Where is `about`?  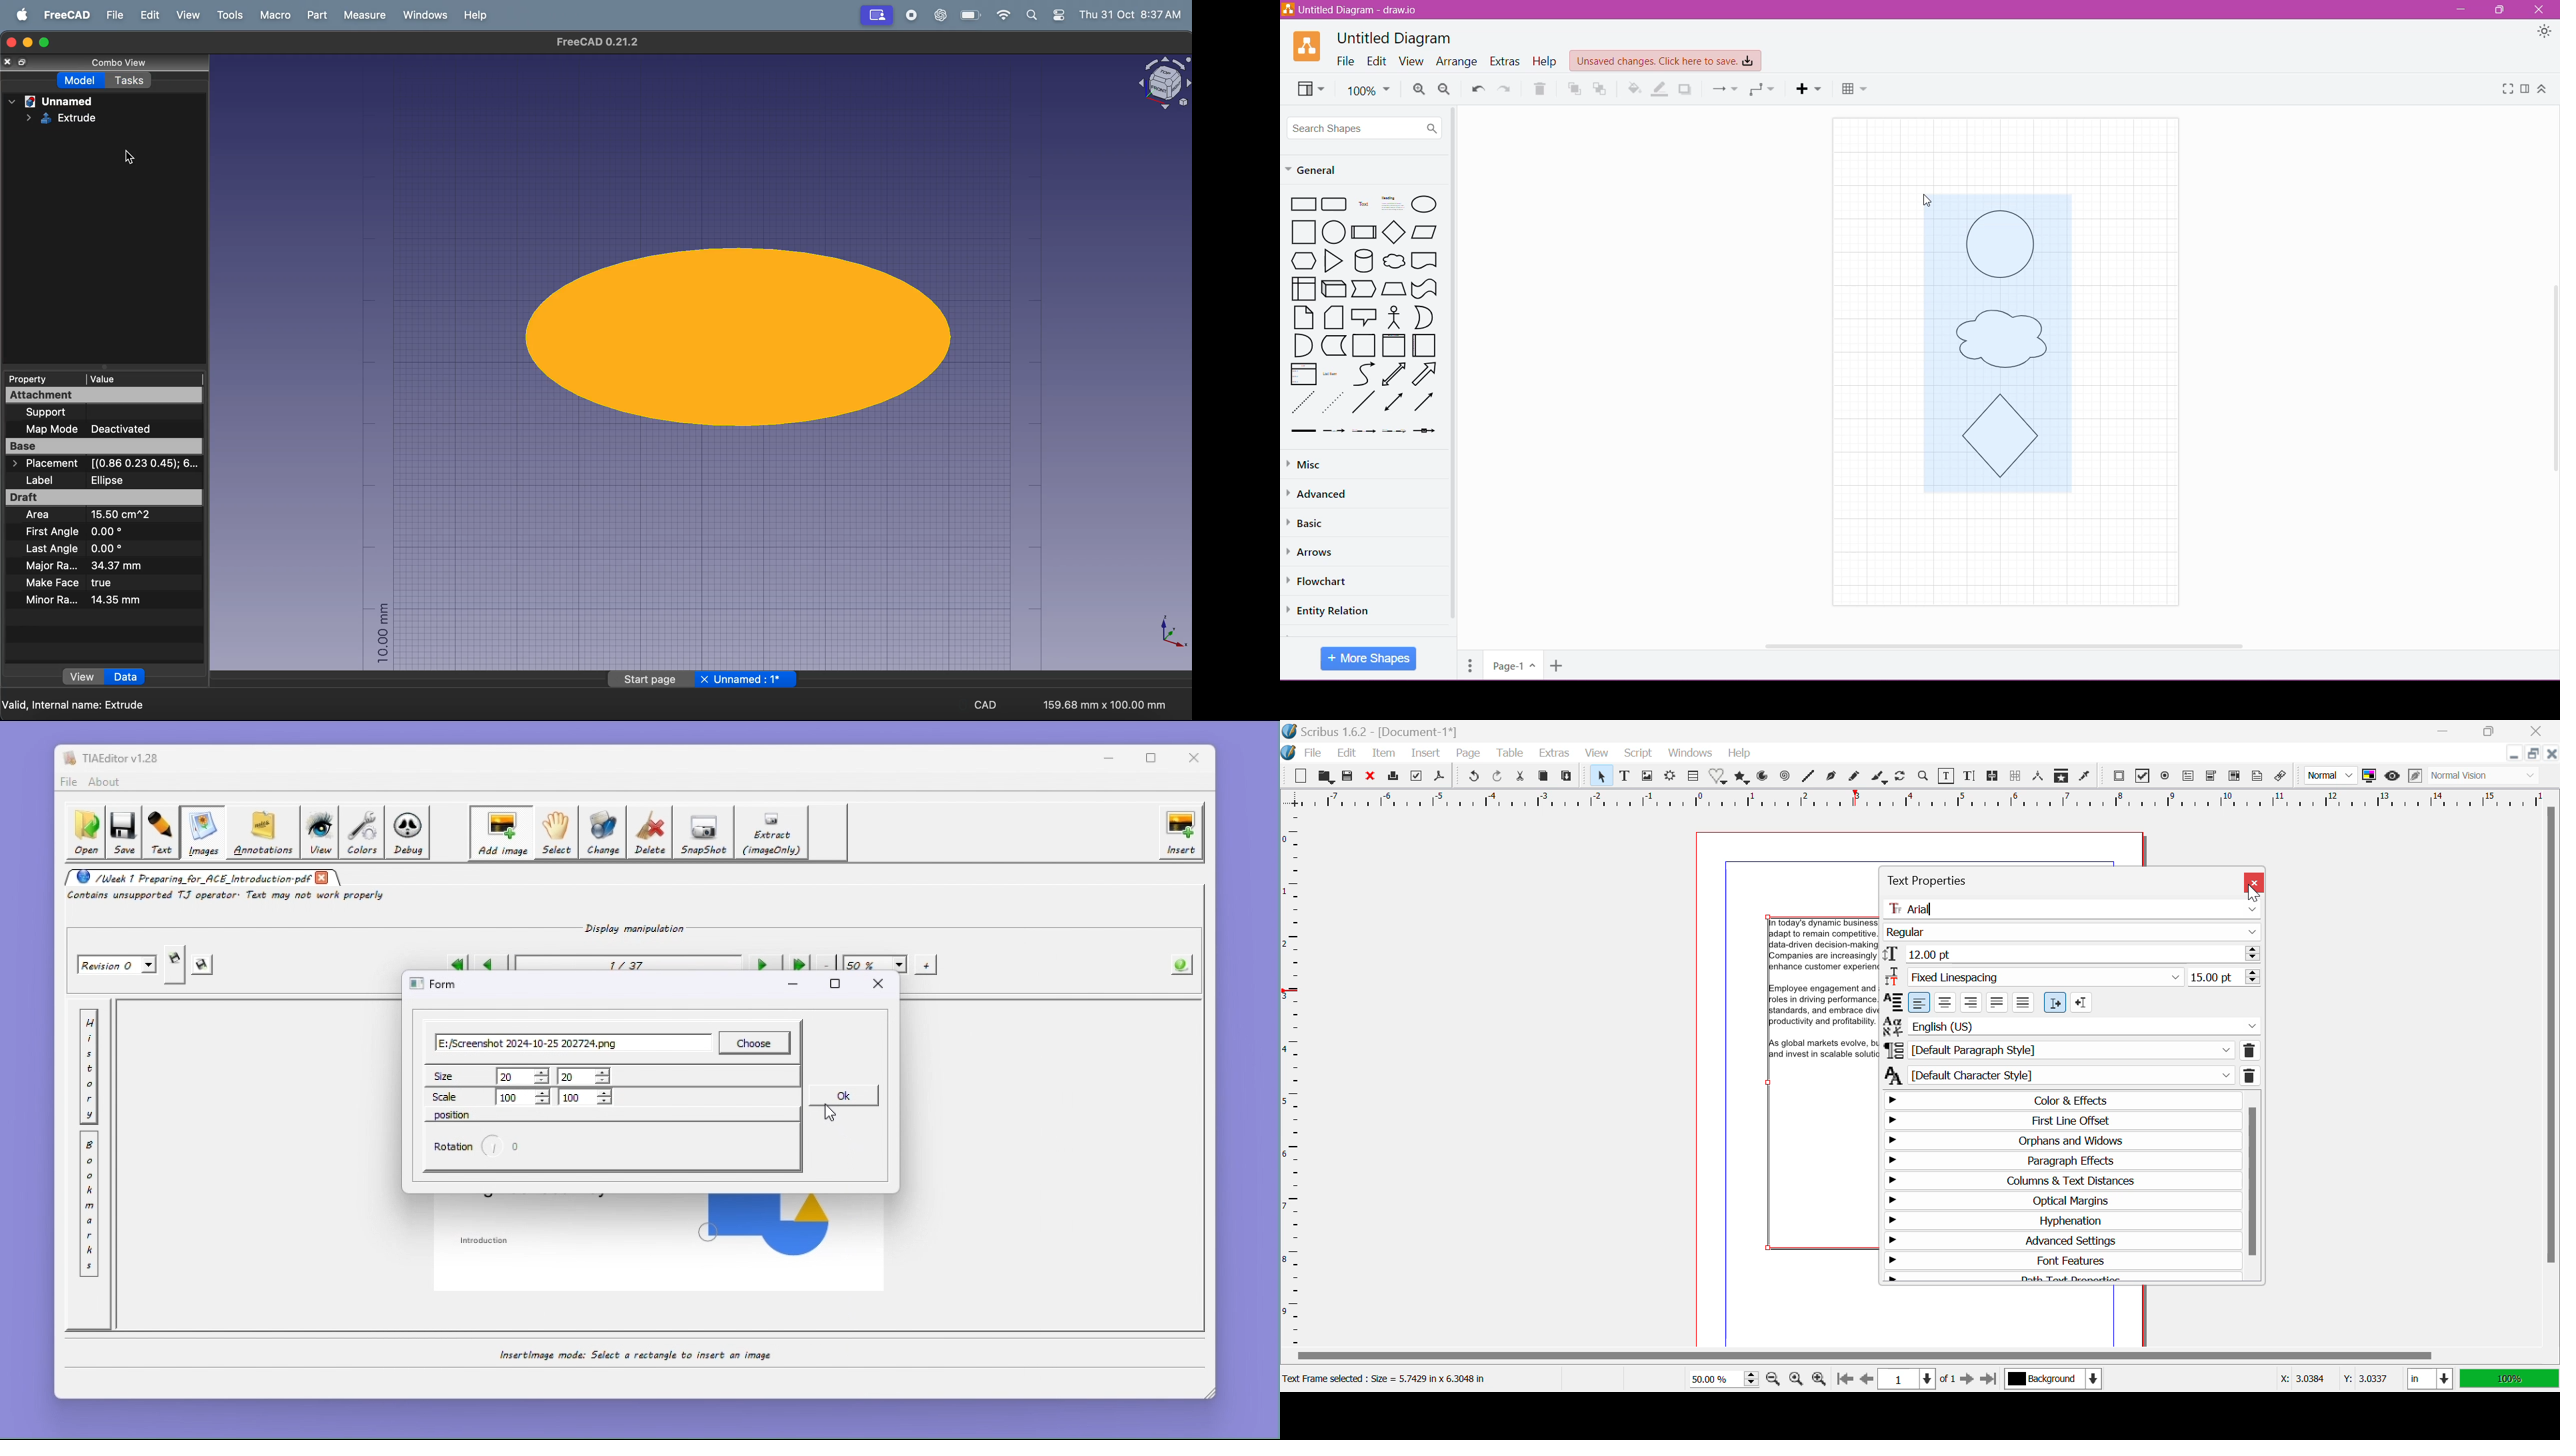 about is located at coordinates (107, 782).